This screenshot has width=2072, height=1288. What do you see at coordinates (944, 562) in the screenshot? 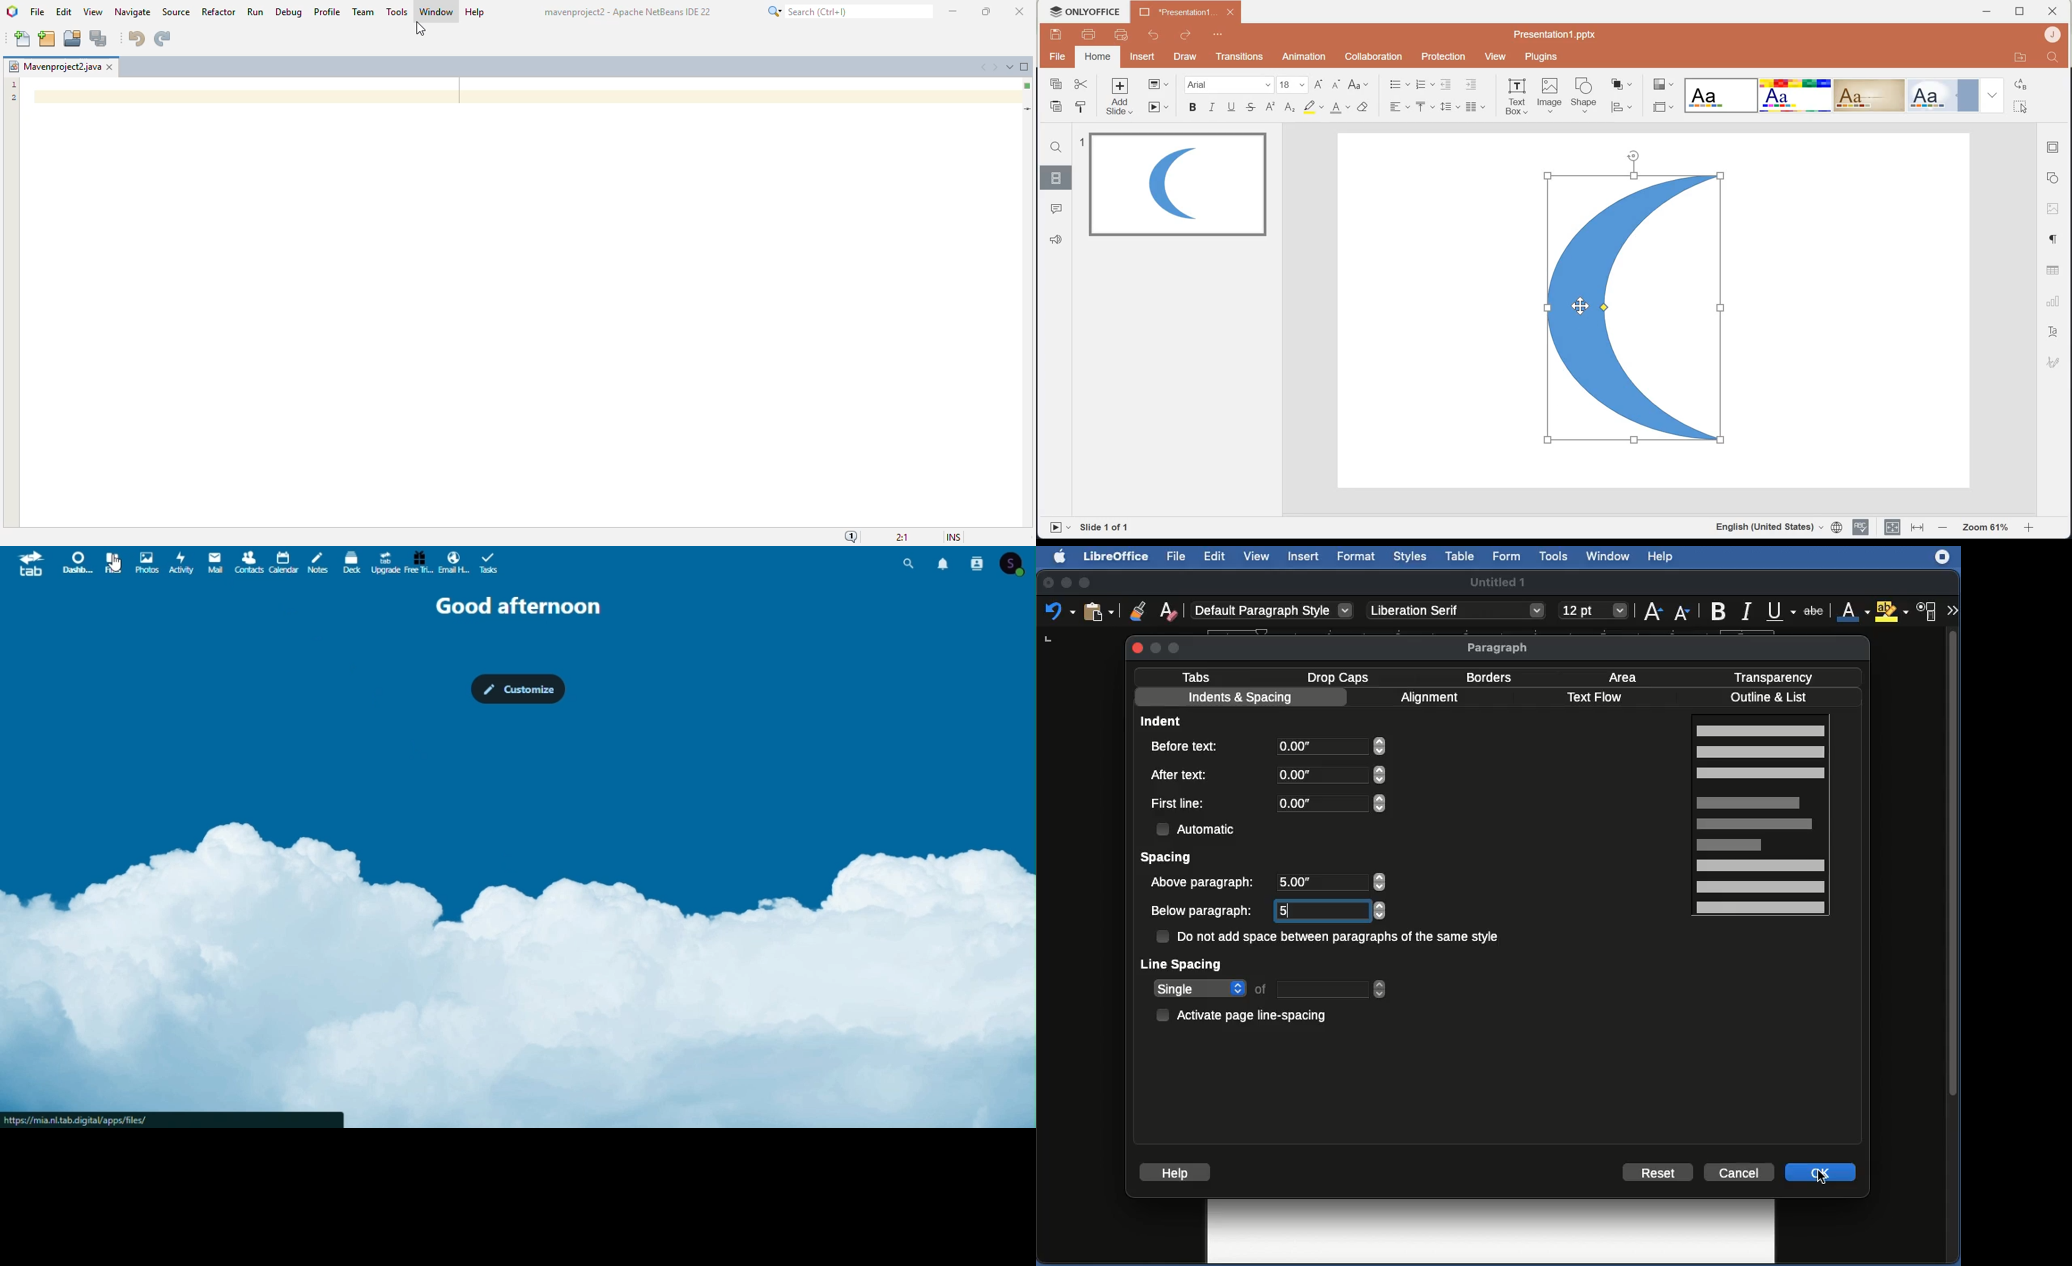
I see `notifications` at bounding box center [944, 562].